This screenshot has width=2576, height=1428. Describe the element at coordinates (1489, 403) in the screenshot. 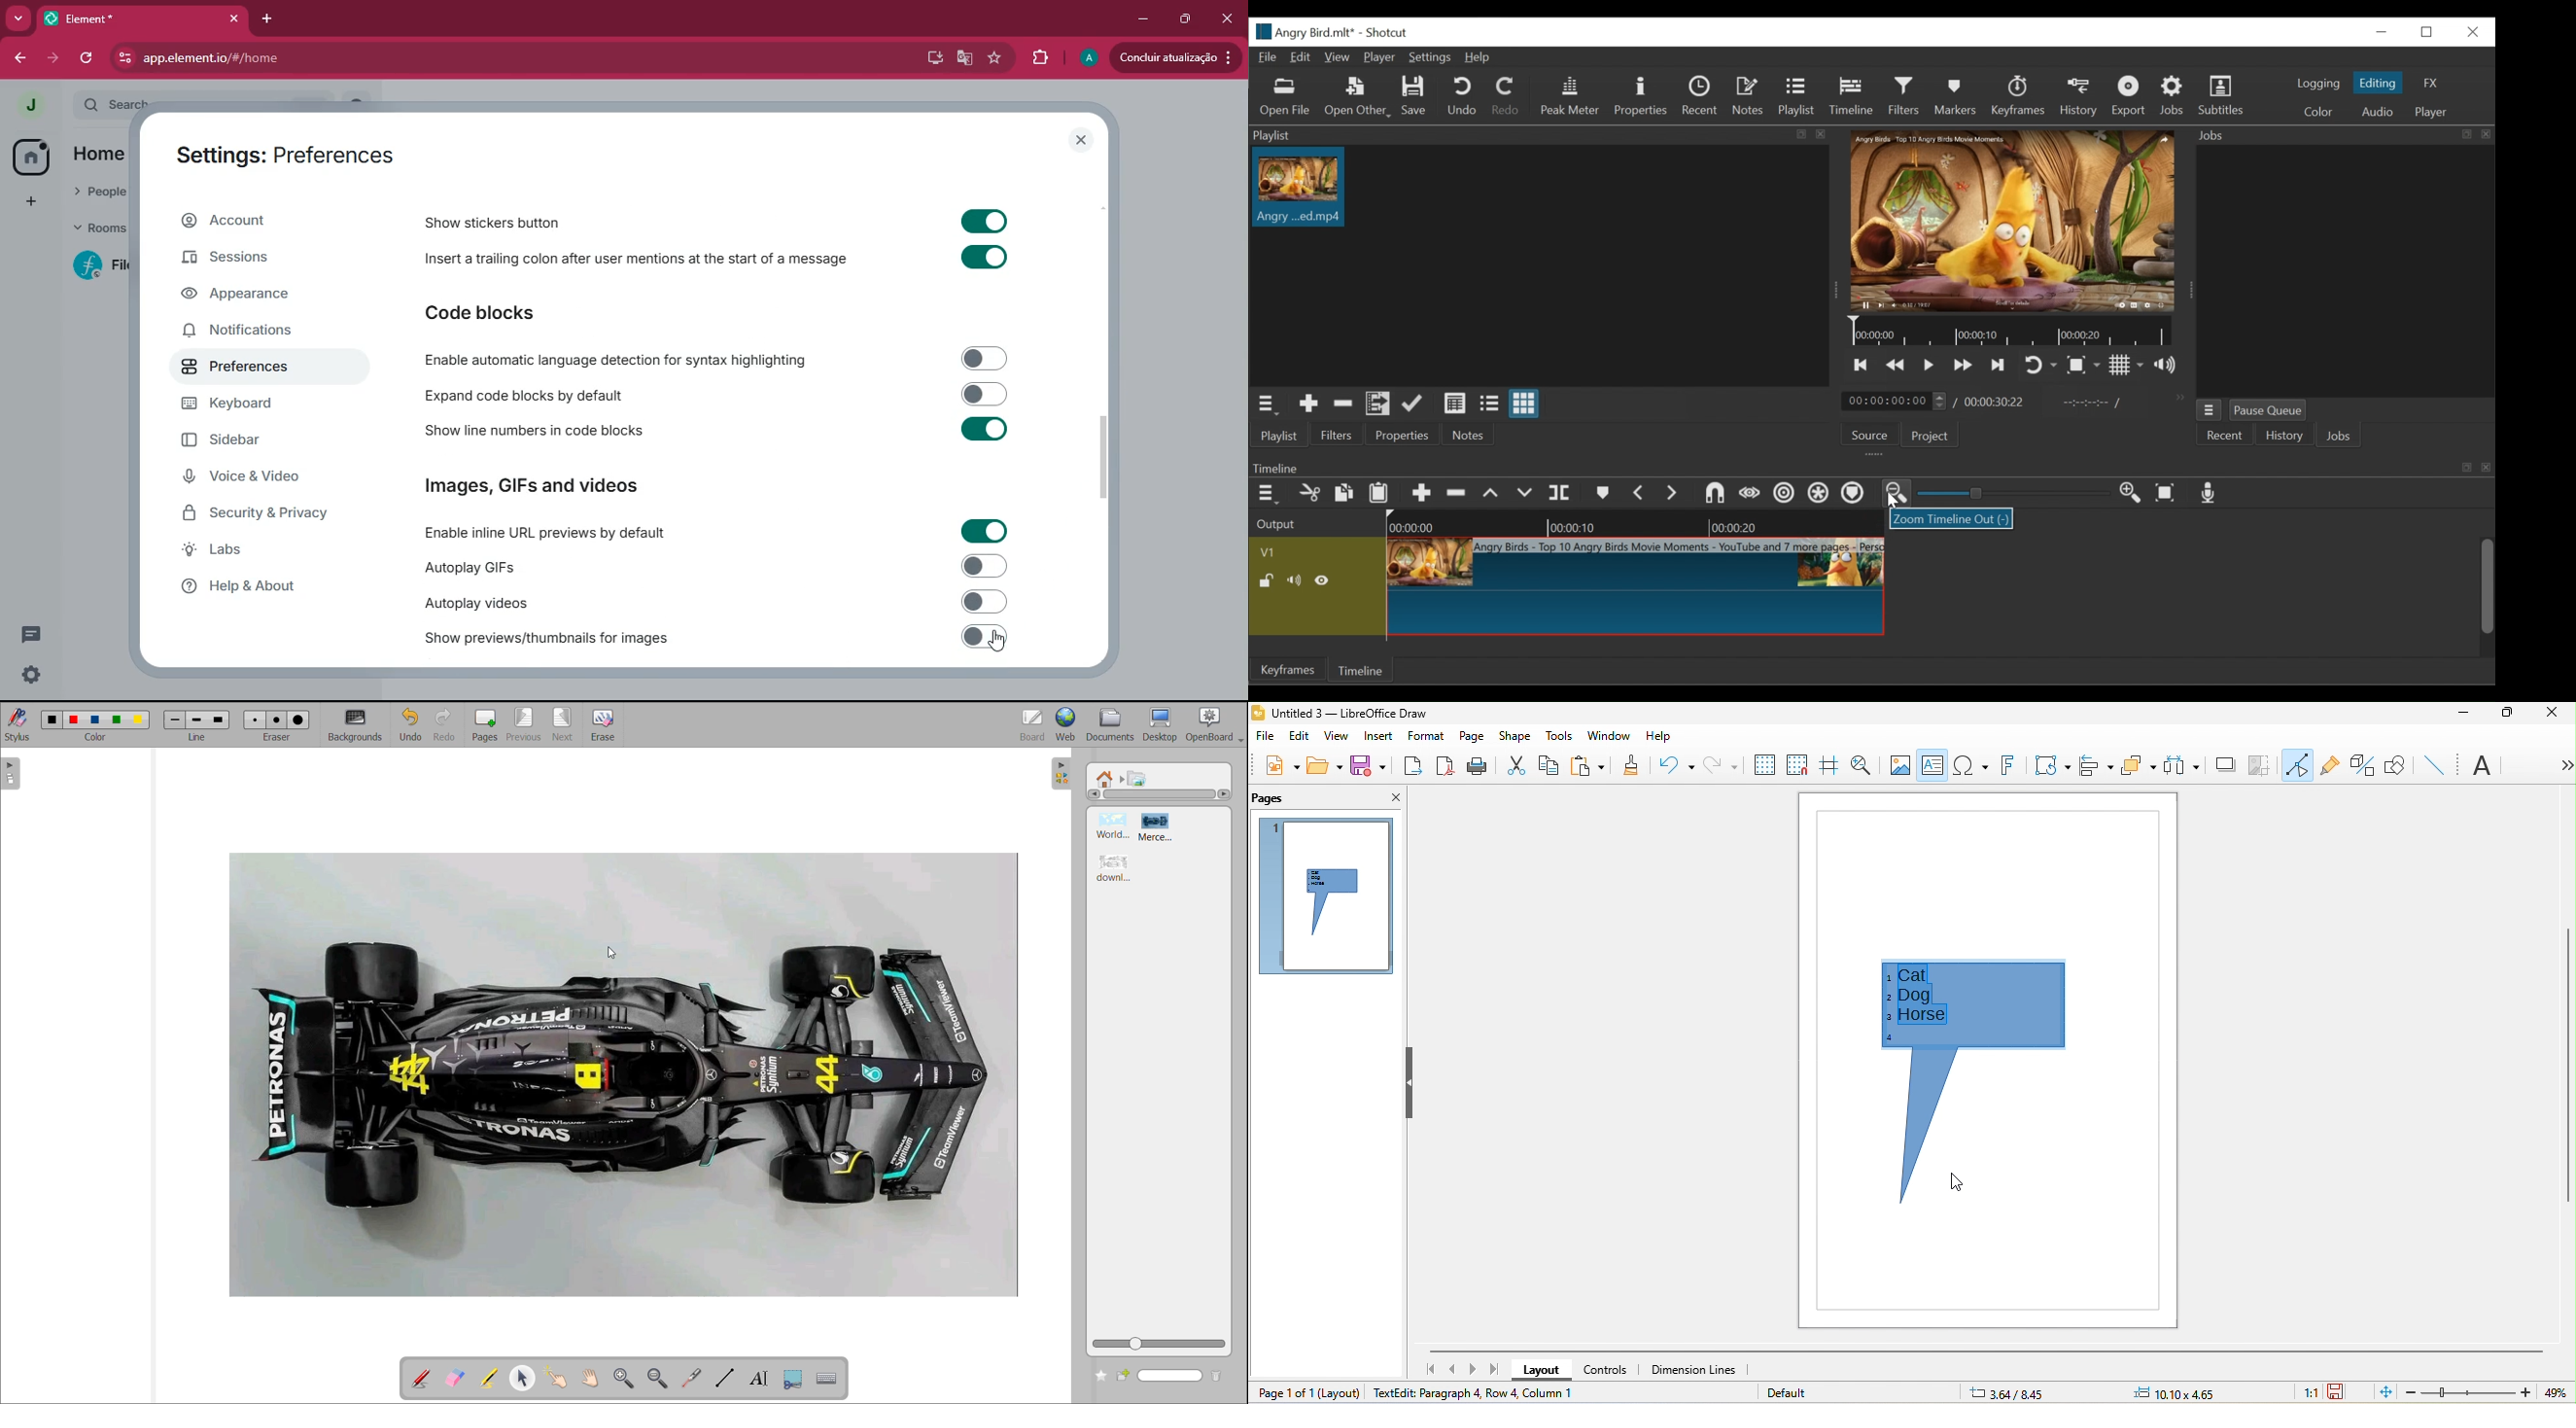

I see `View as files` at that location.